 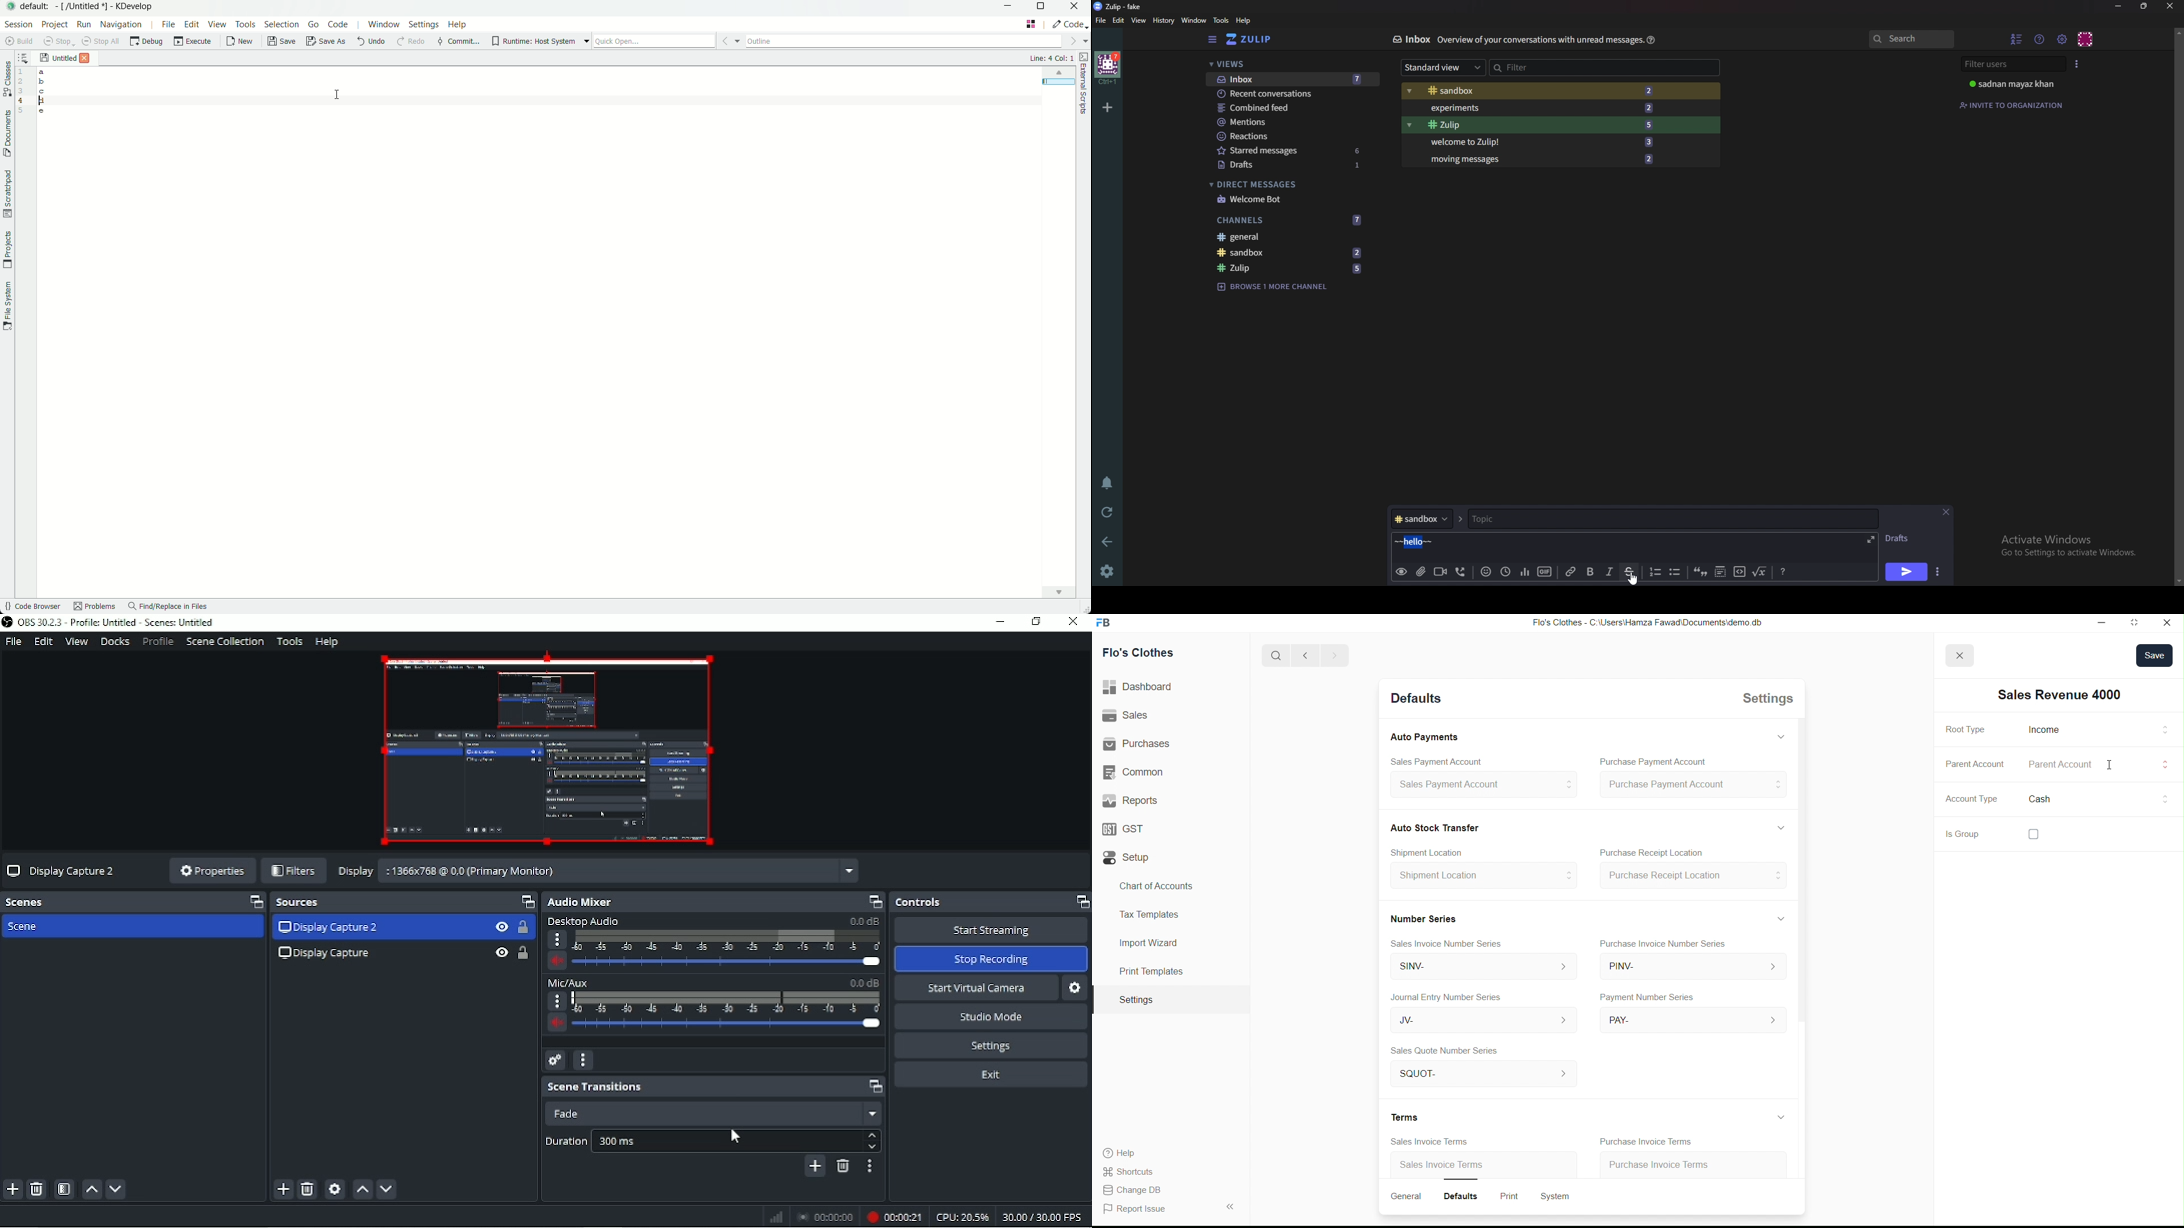 What do you see at coordinates (1913, 39) in the screenshot?
I see `Search` at bounding box center [1913, 39].